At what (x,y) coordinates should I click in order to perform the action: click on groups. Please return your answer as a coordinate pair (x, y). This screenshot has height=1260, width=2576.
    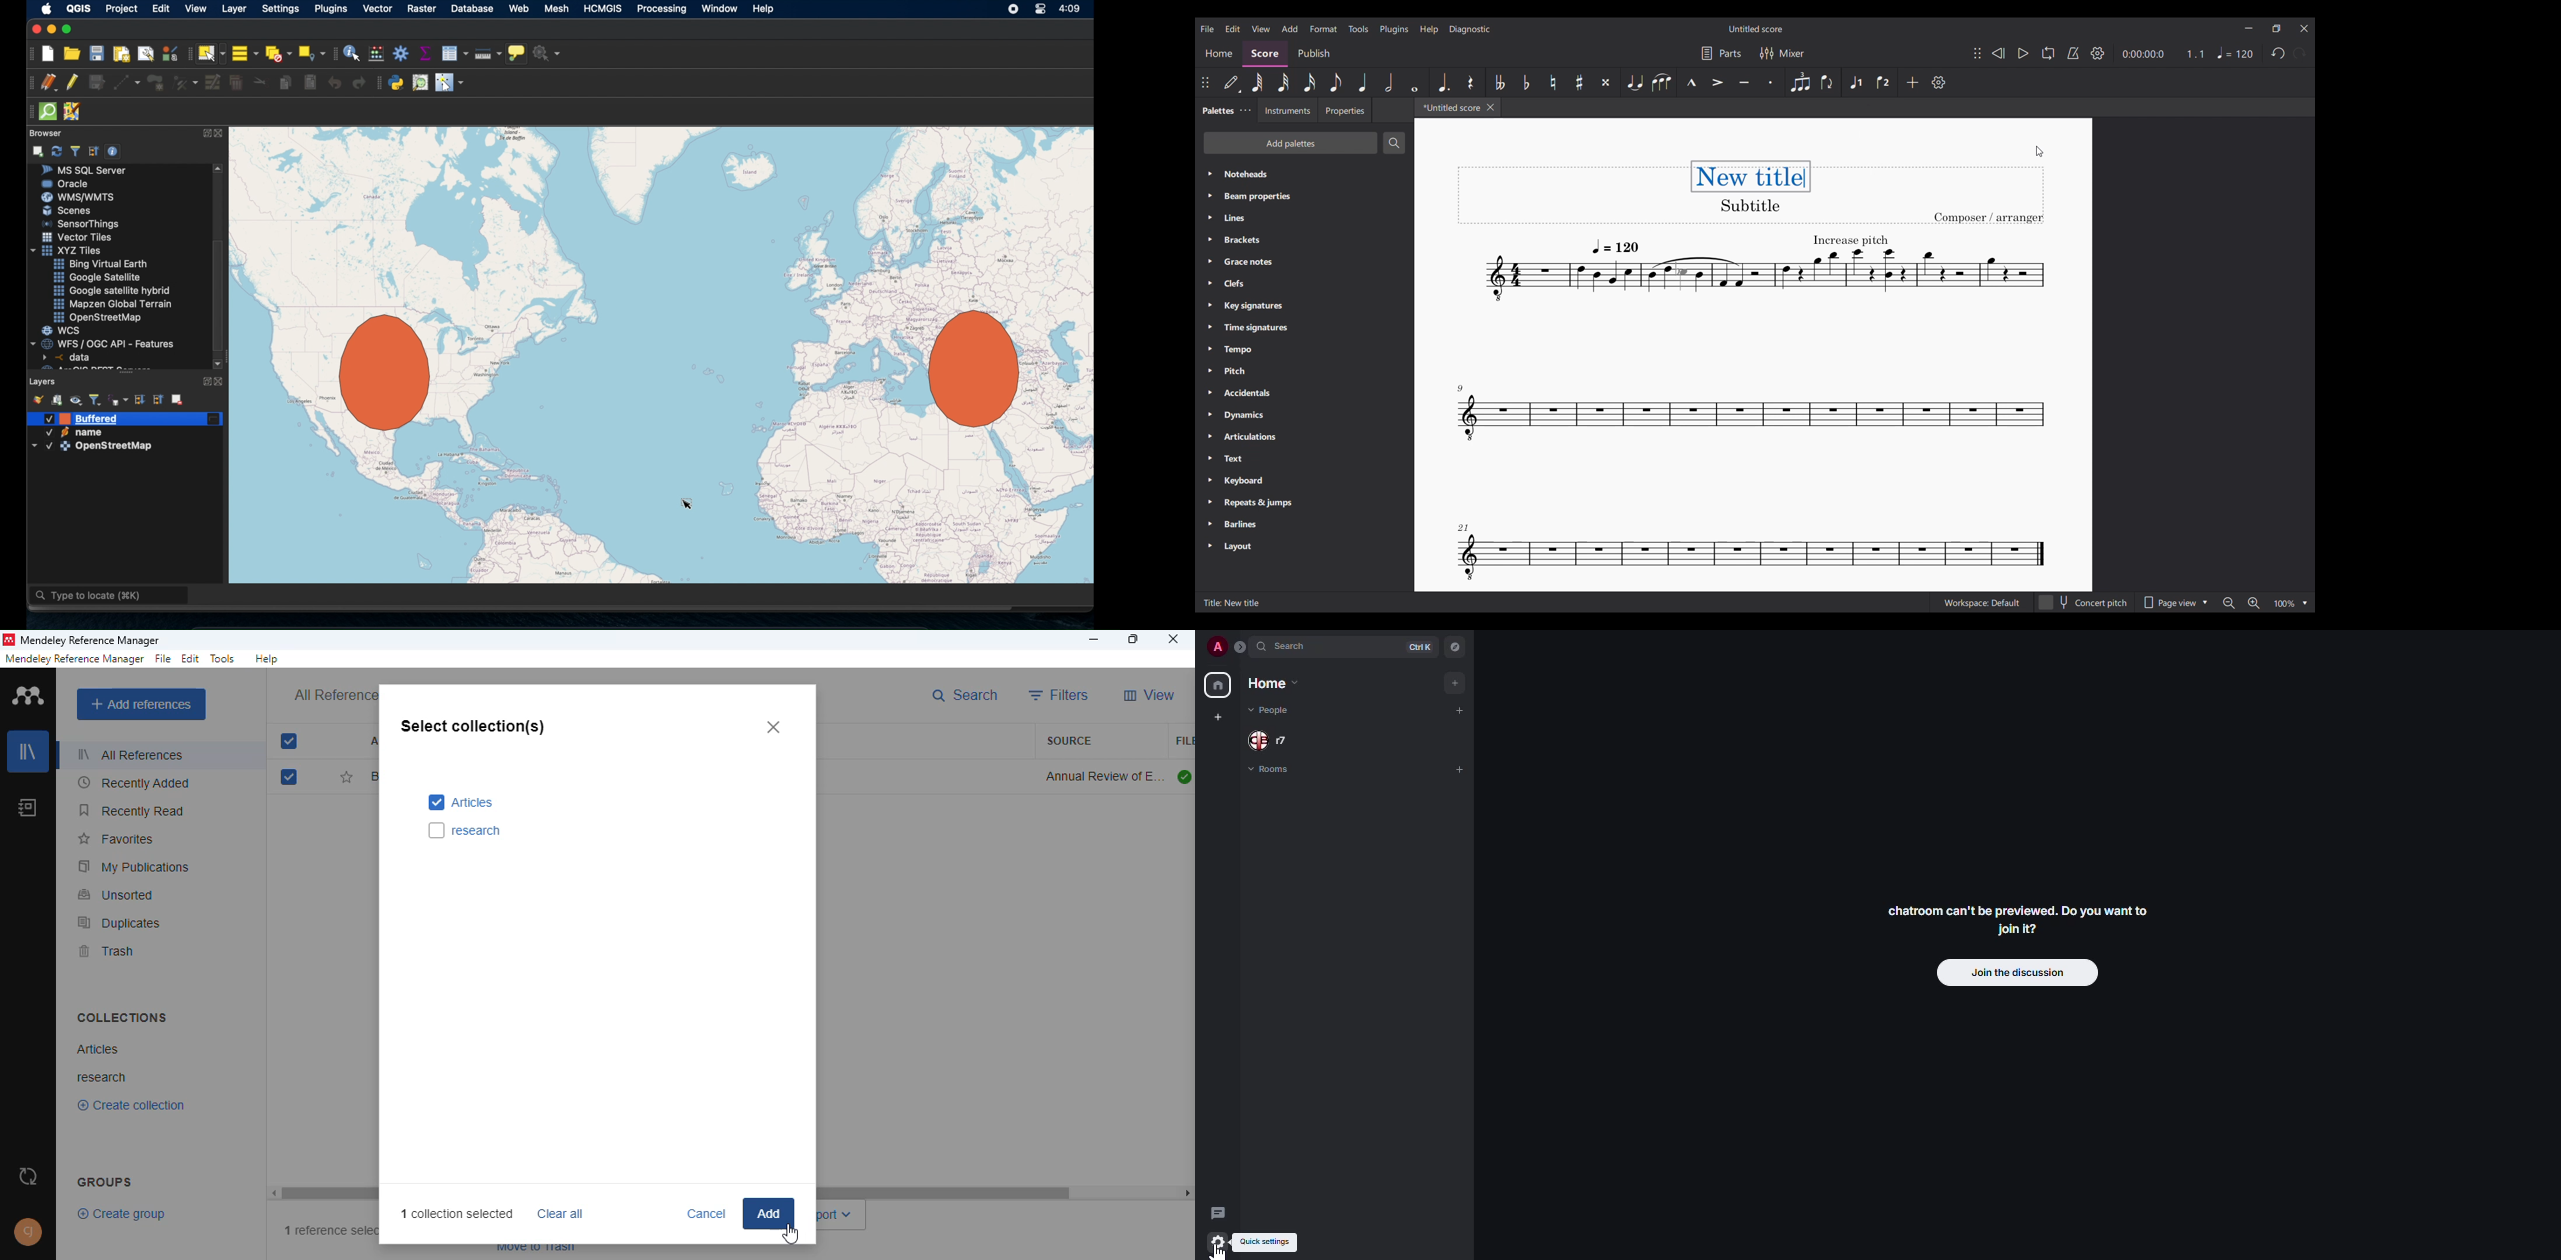
    Looking at the image, I should click on (105, 1180).